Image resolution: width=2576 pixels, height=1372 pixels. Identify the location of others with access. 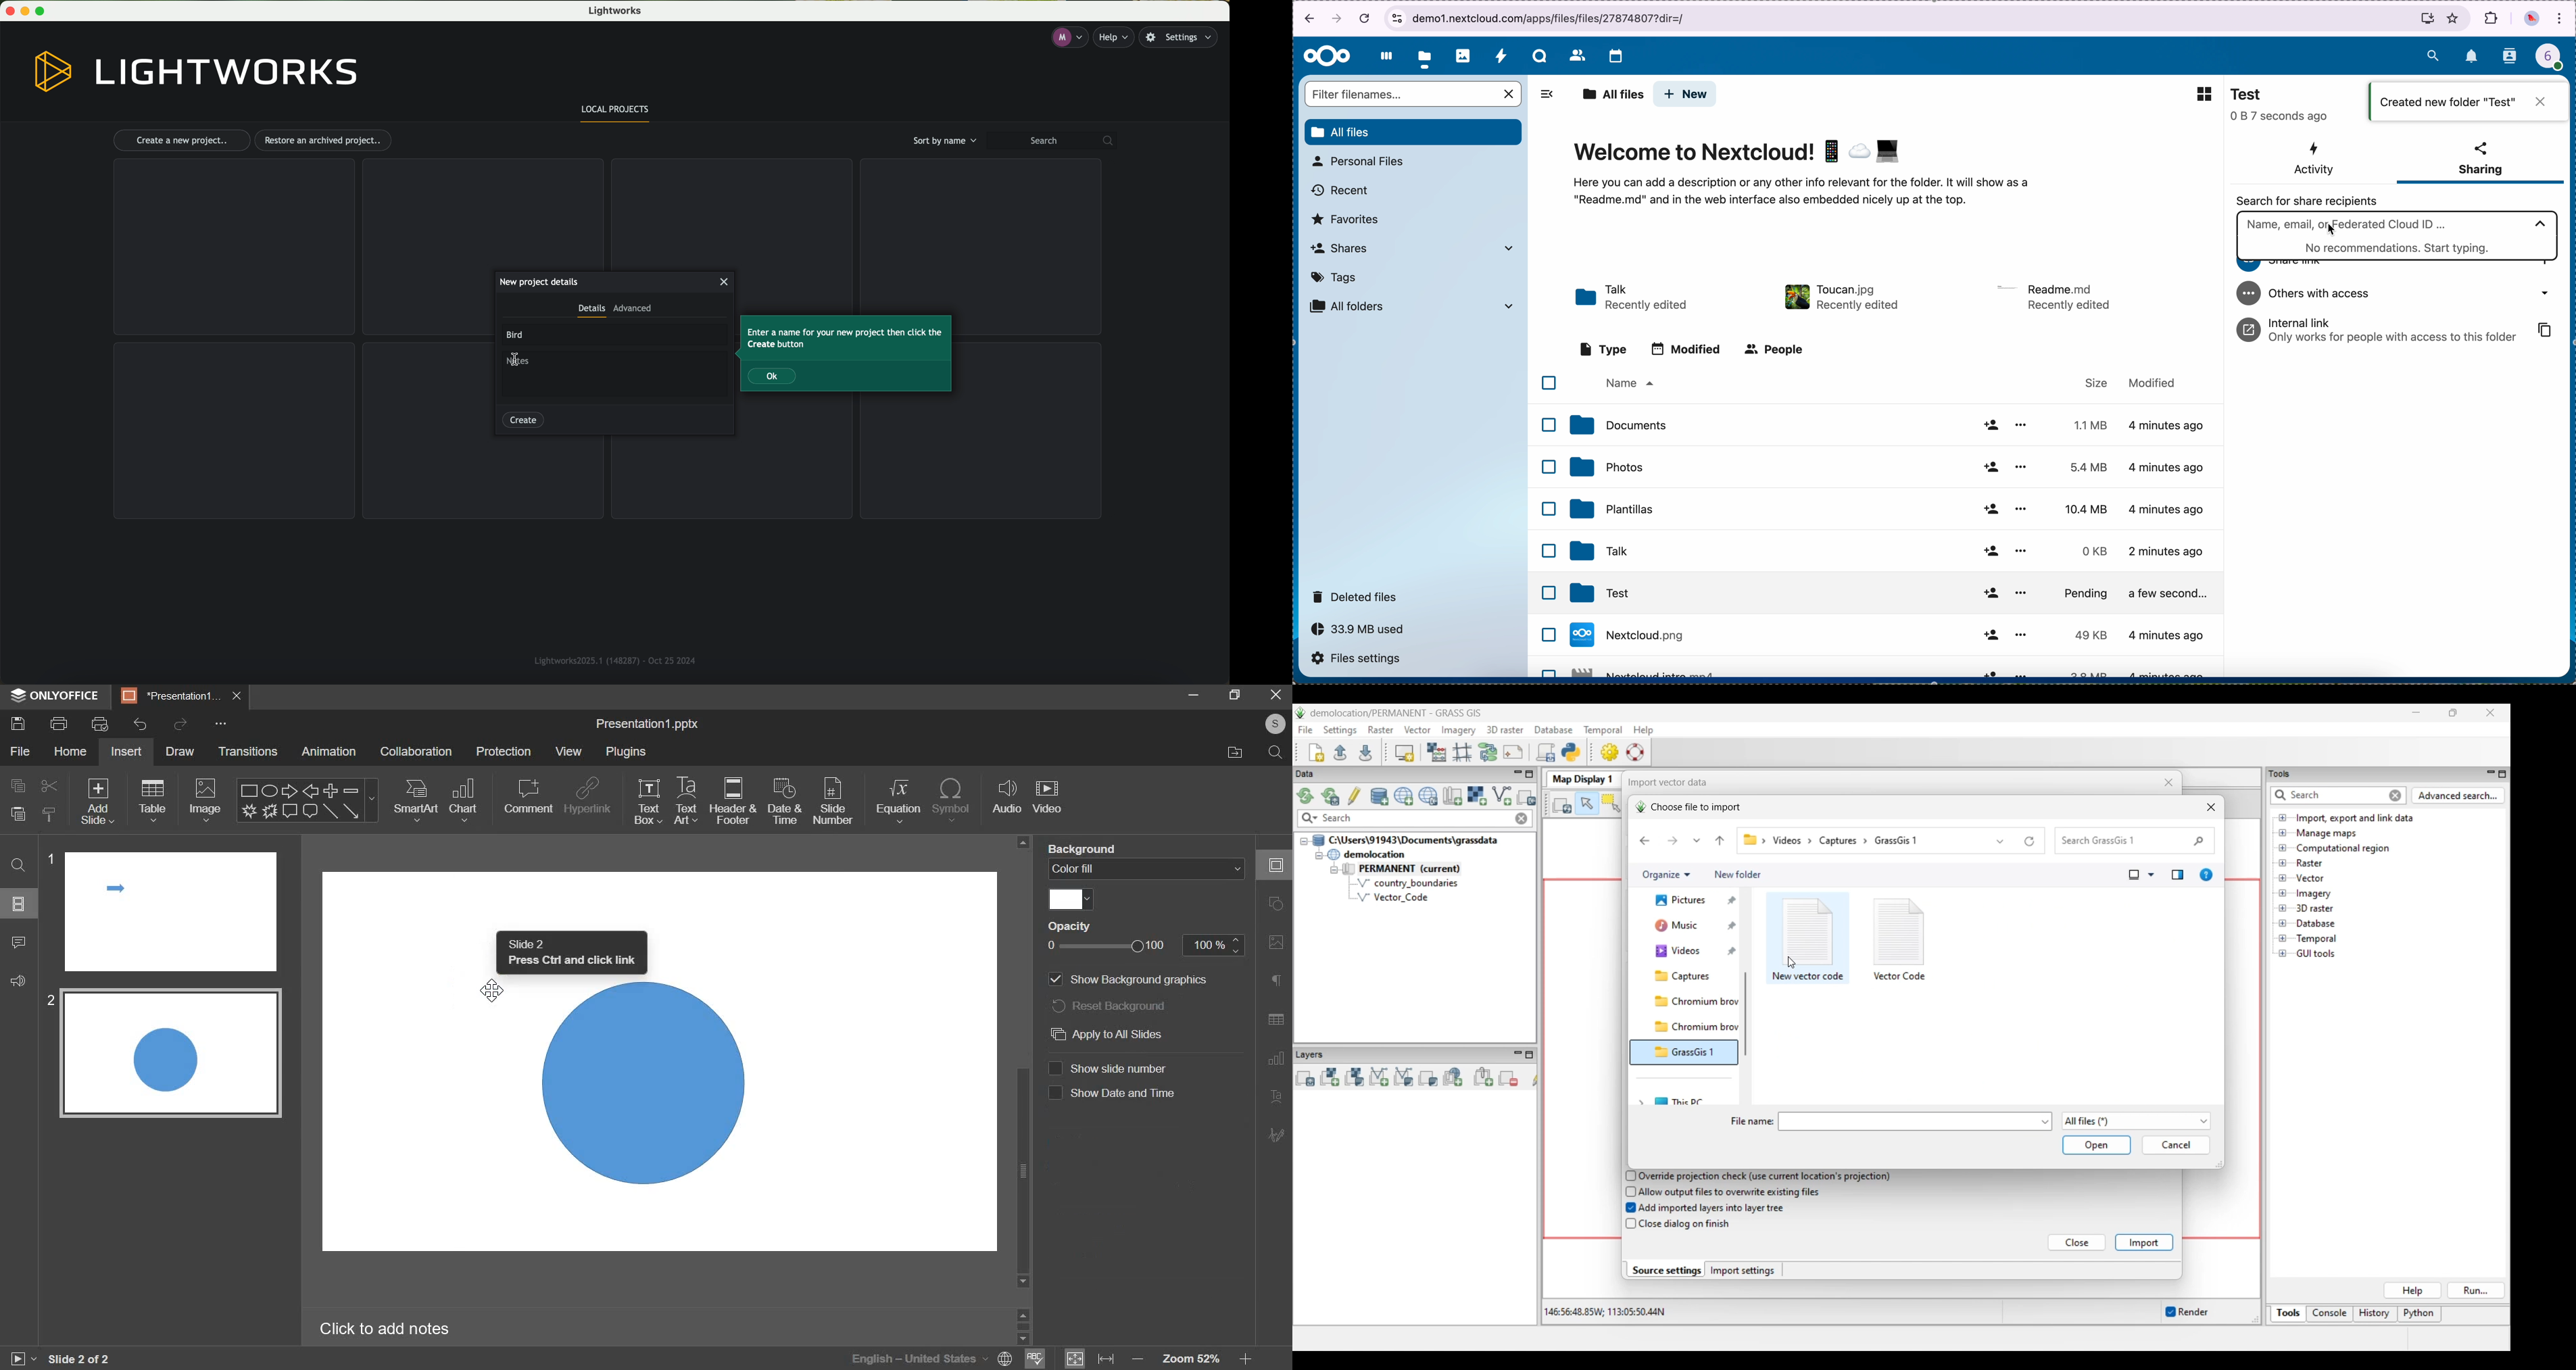
(2394, 294).